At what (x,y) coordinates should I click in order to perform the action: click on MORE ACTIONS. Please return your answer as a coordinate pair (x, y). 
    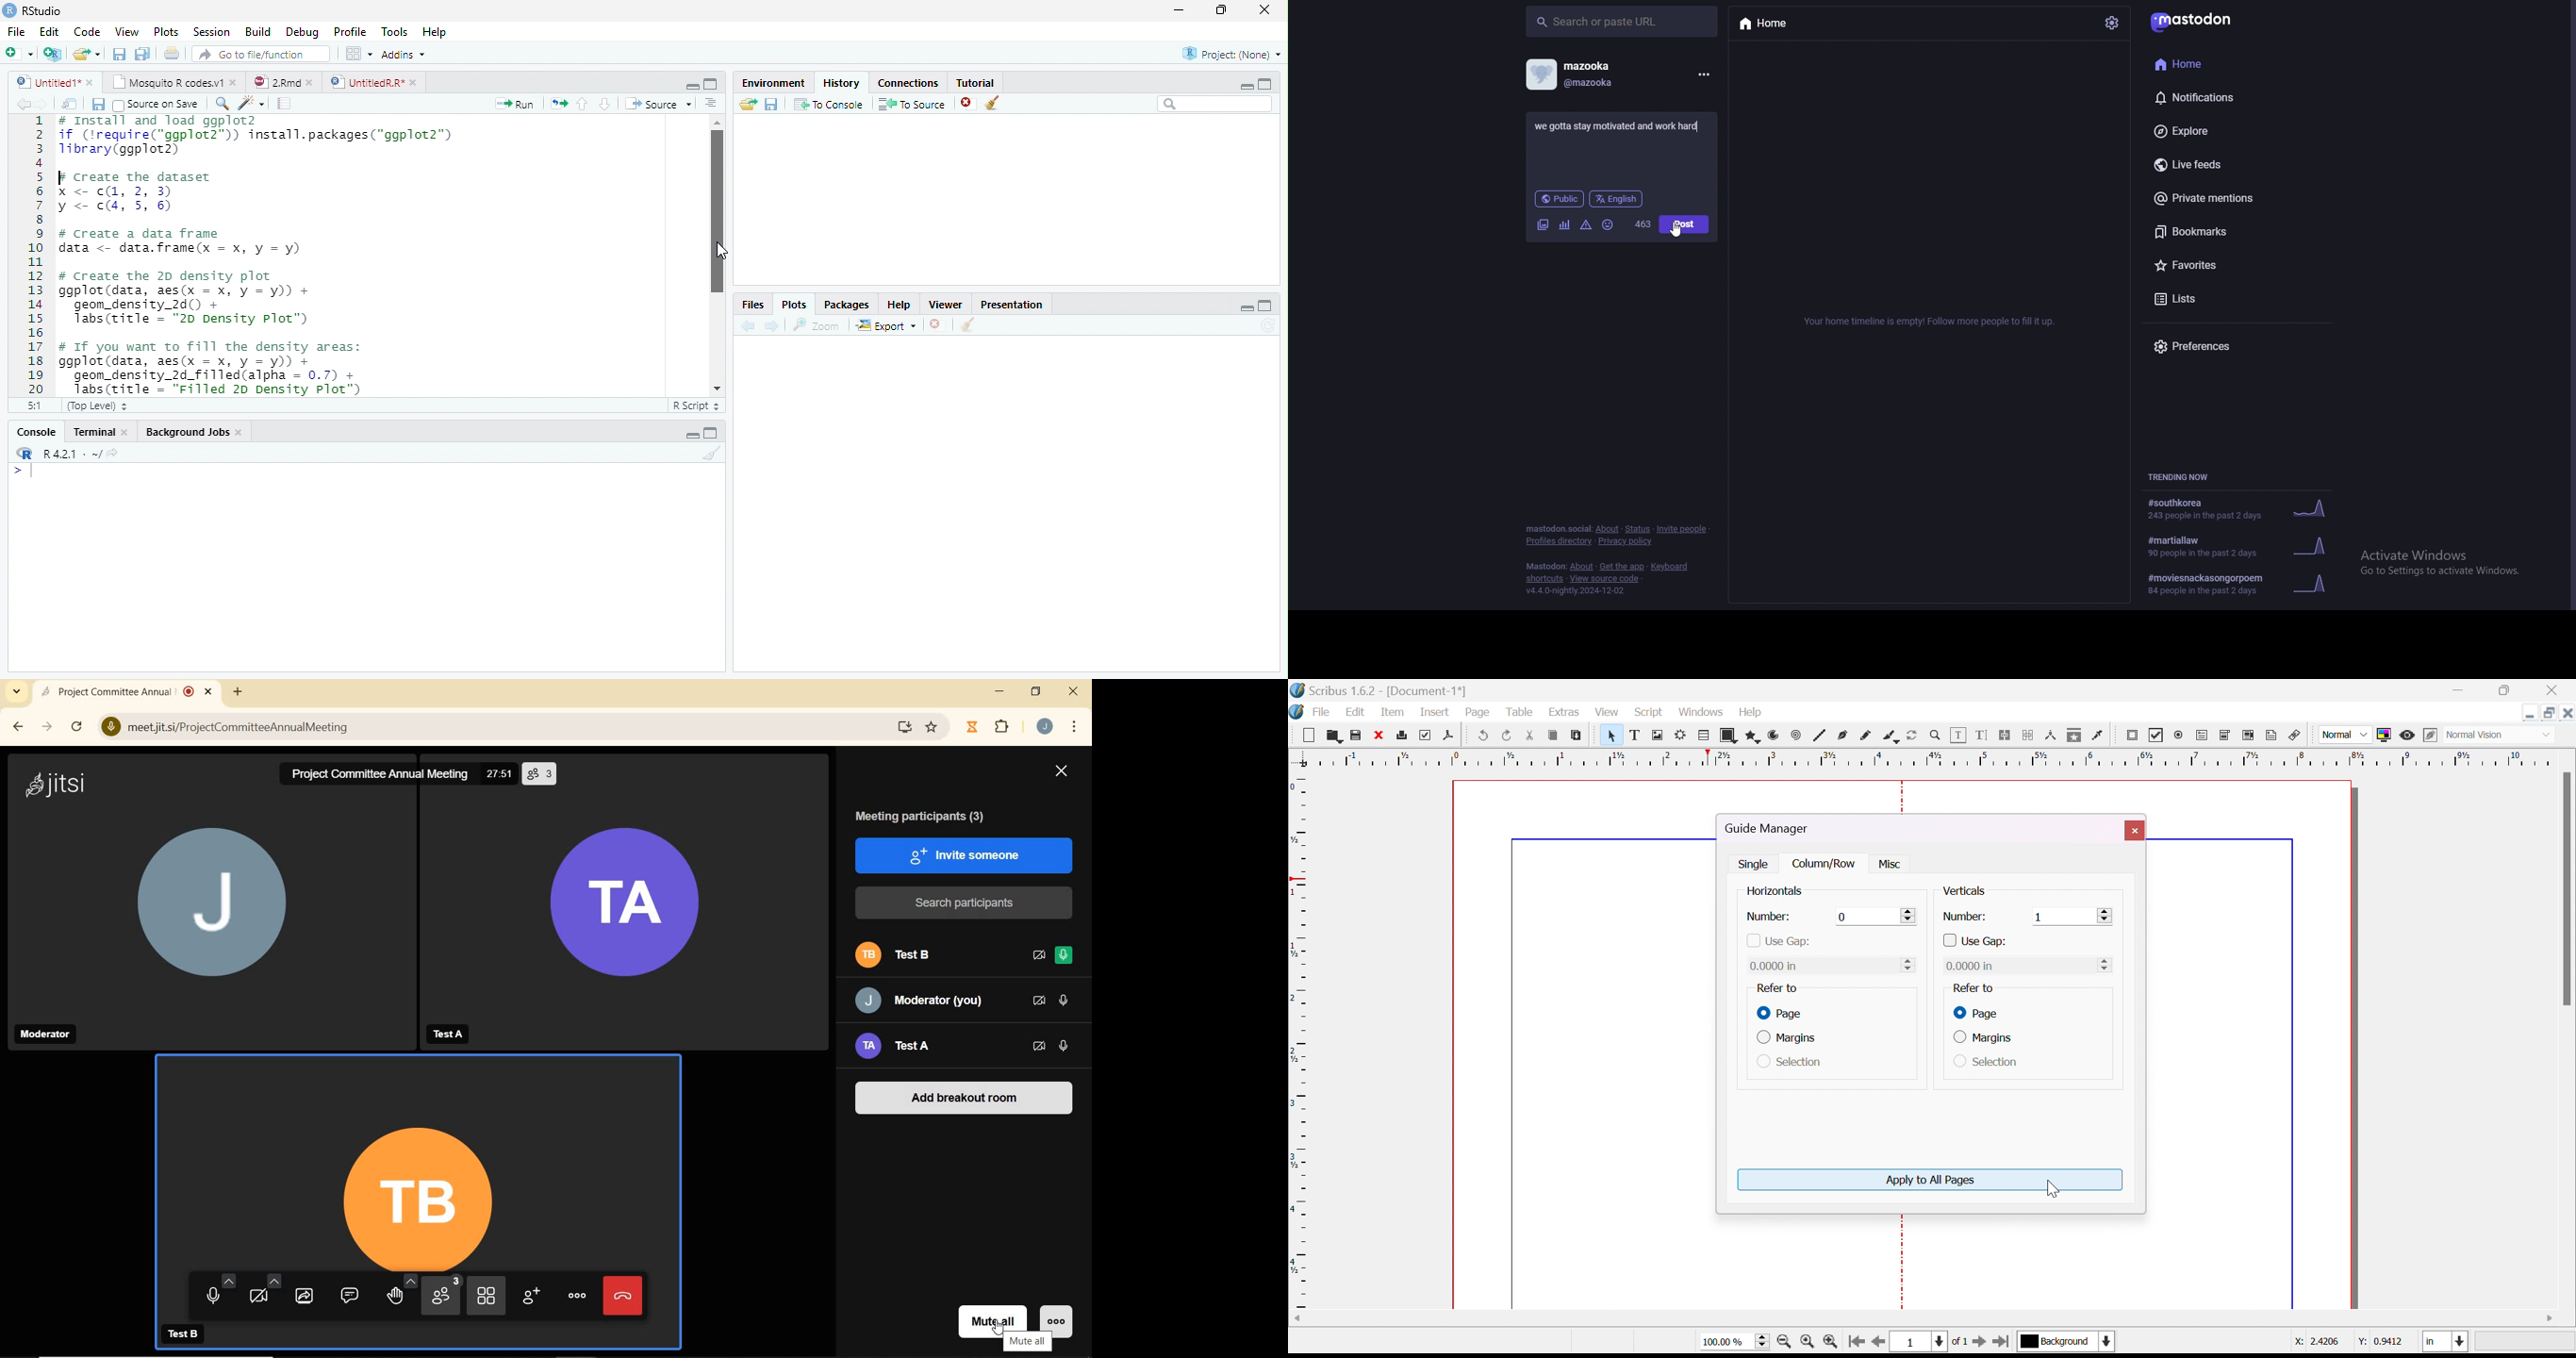
    Looking at the image, I should click on (577, 1294).